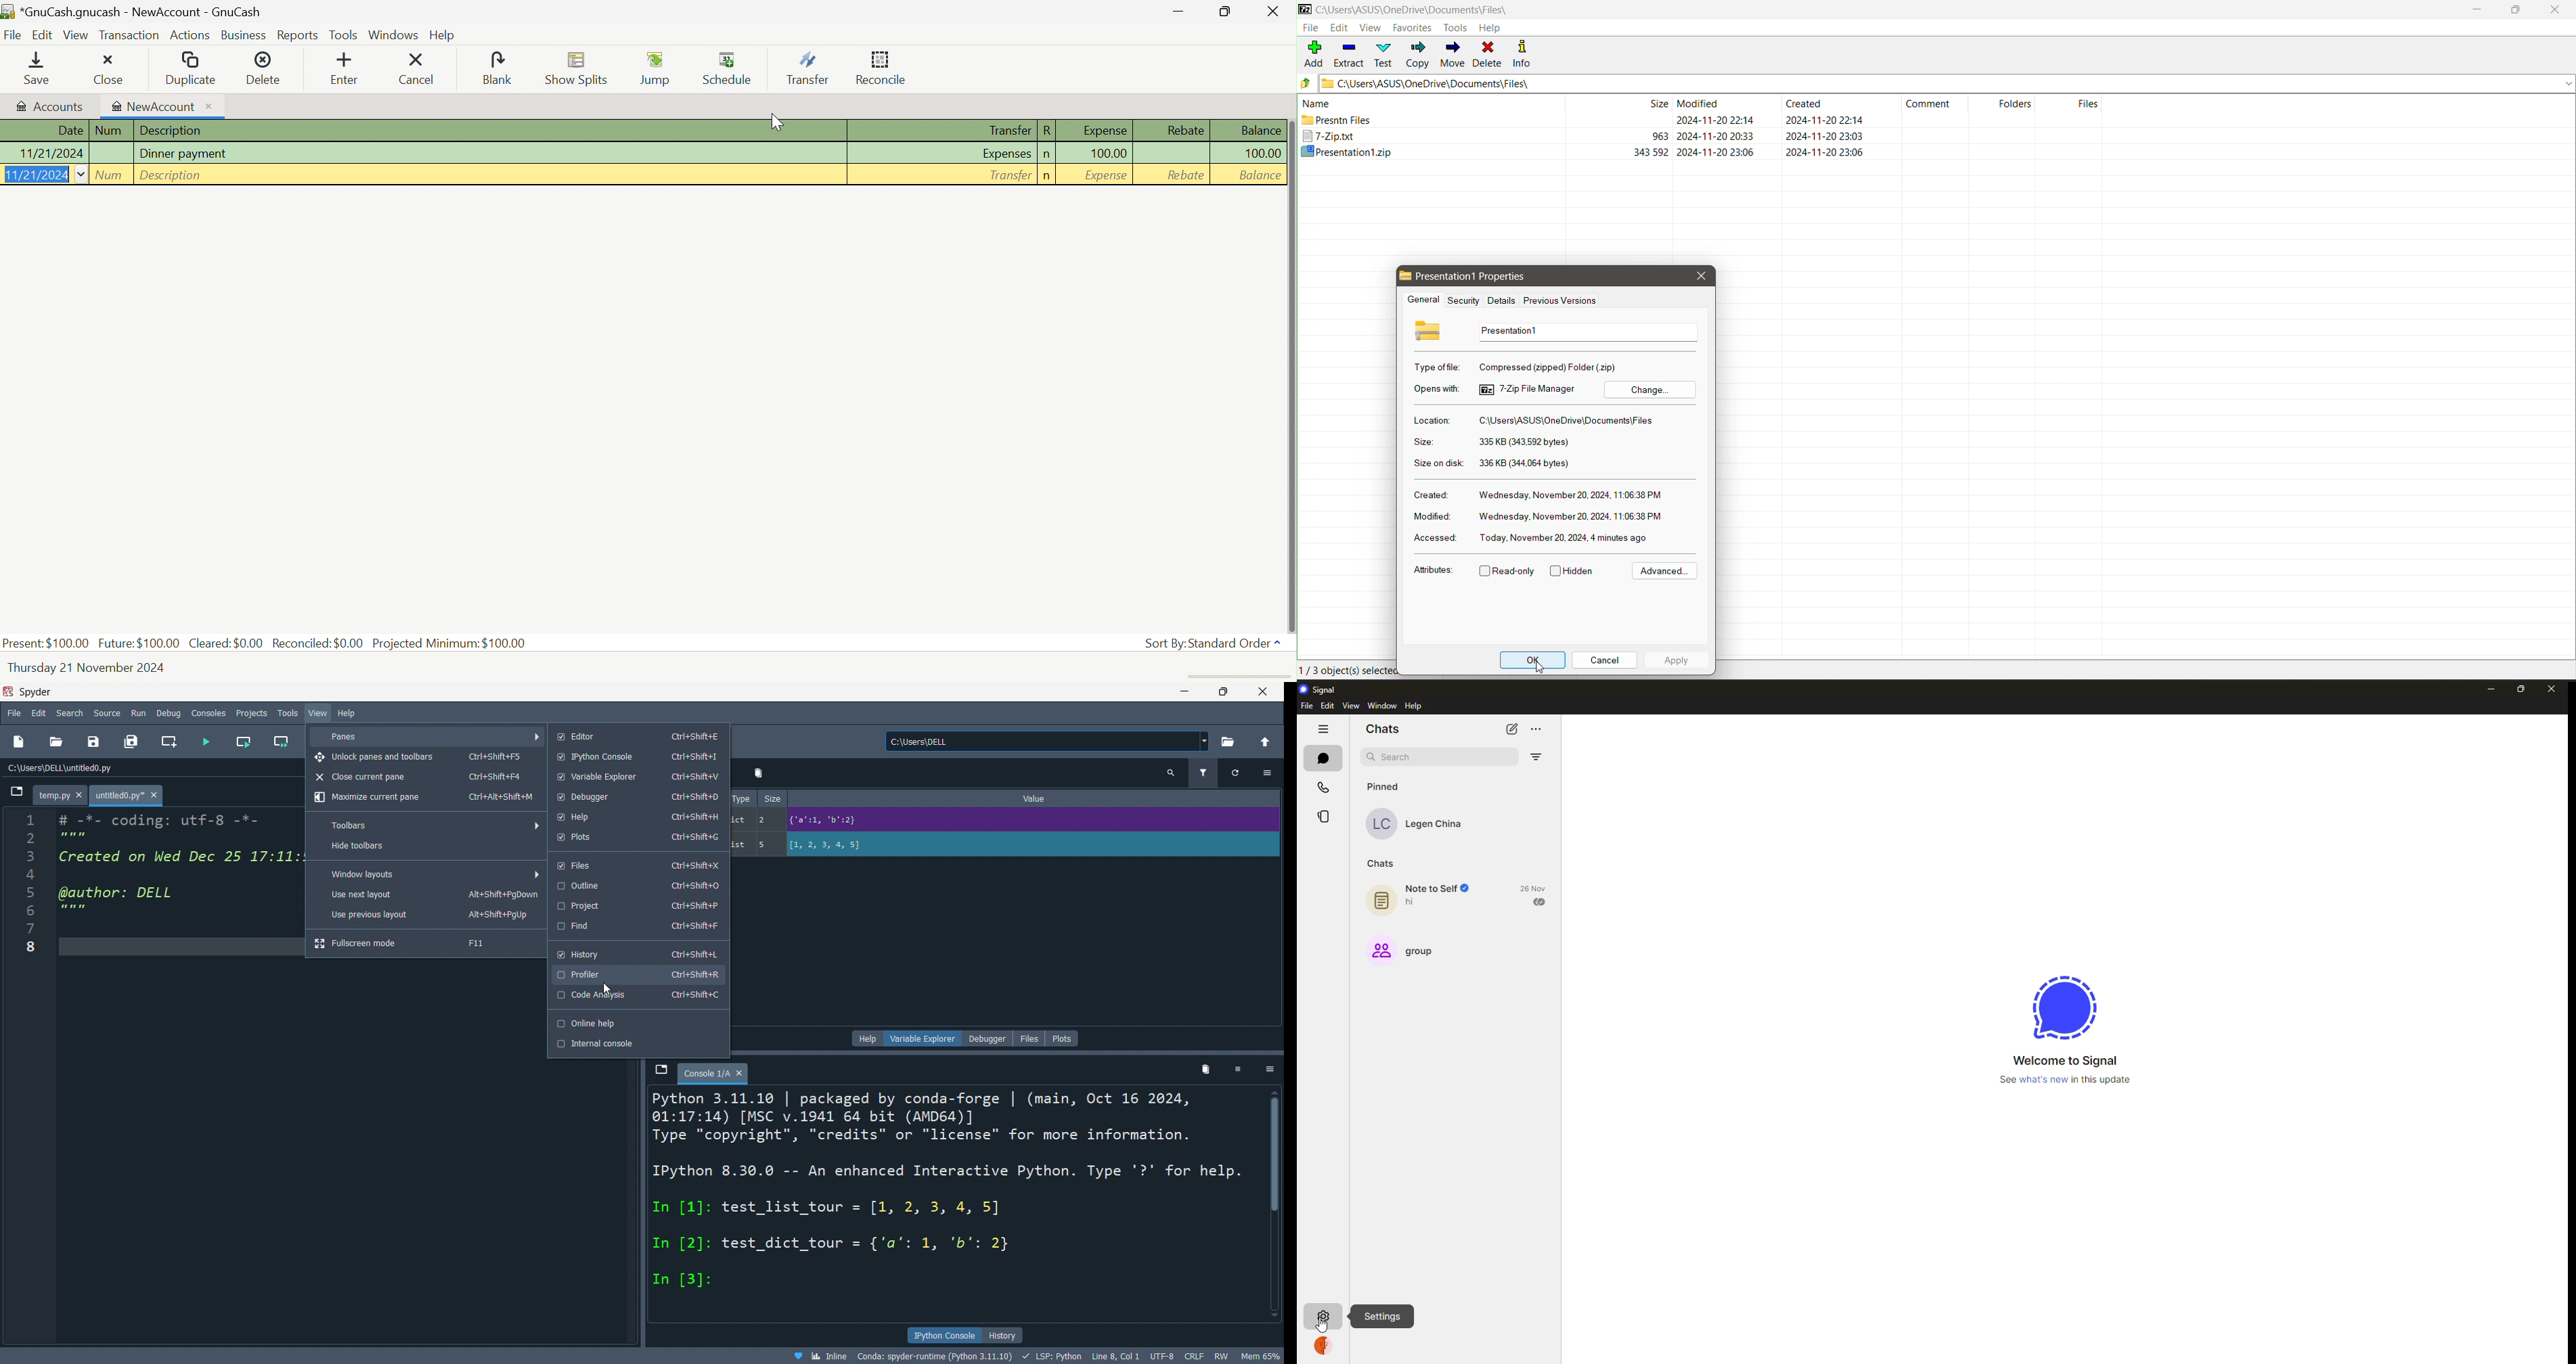 The image size is (2576, 1372). Describe the element at coordinates (256, 713) in the screenshot. I see `projects` at that location.